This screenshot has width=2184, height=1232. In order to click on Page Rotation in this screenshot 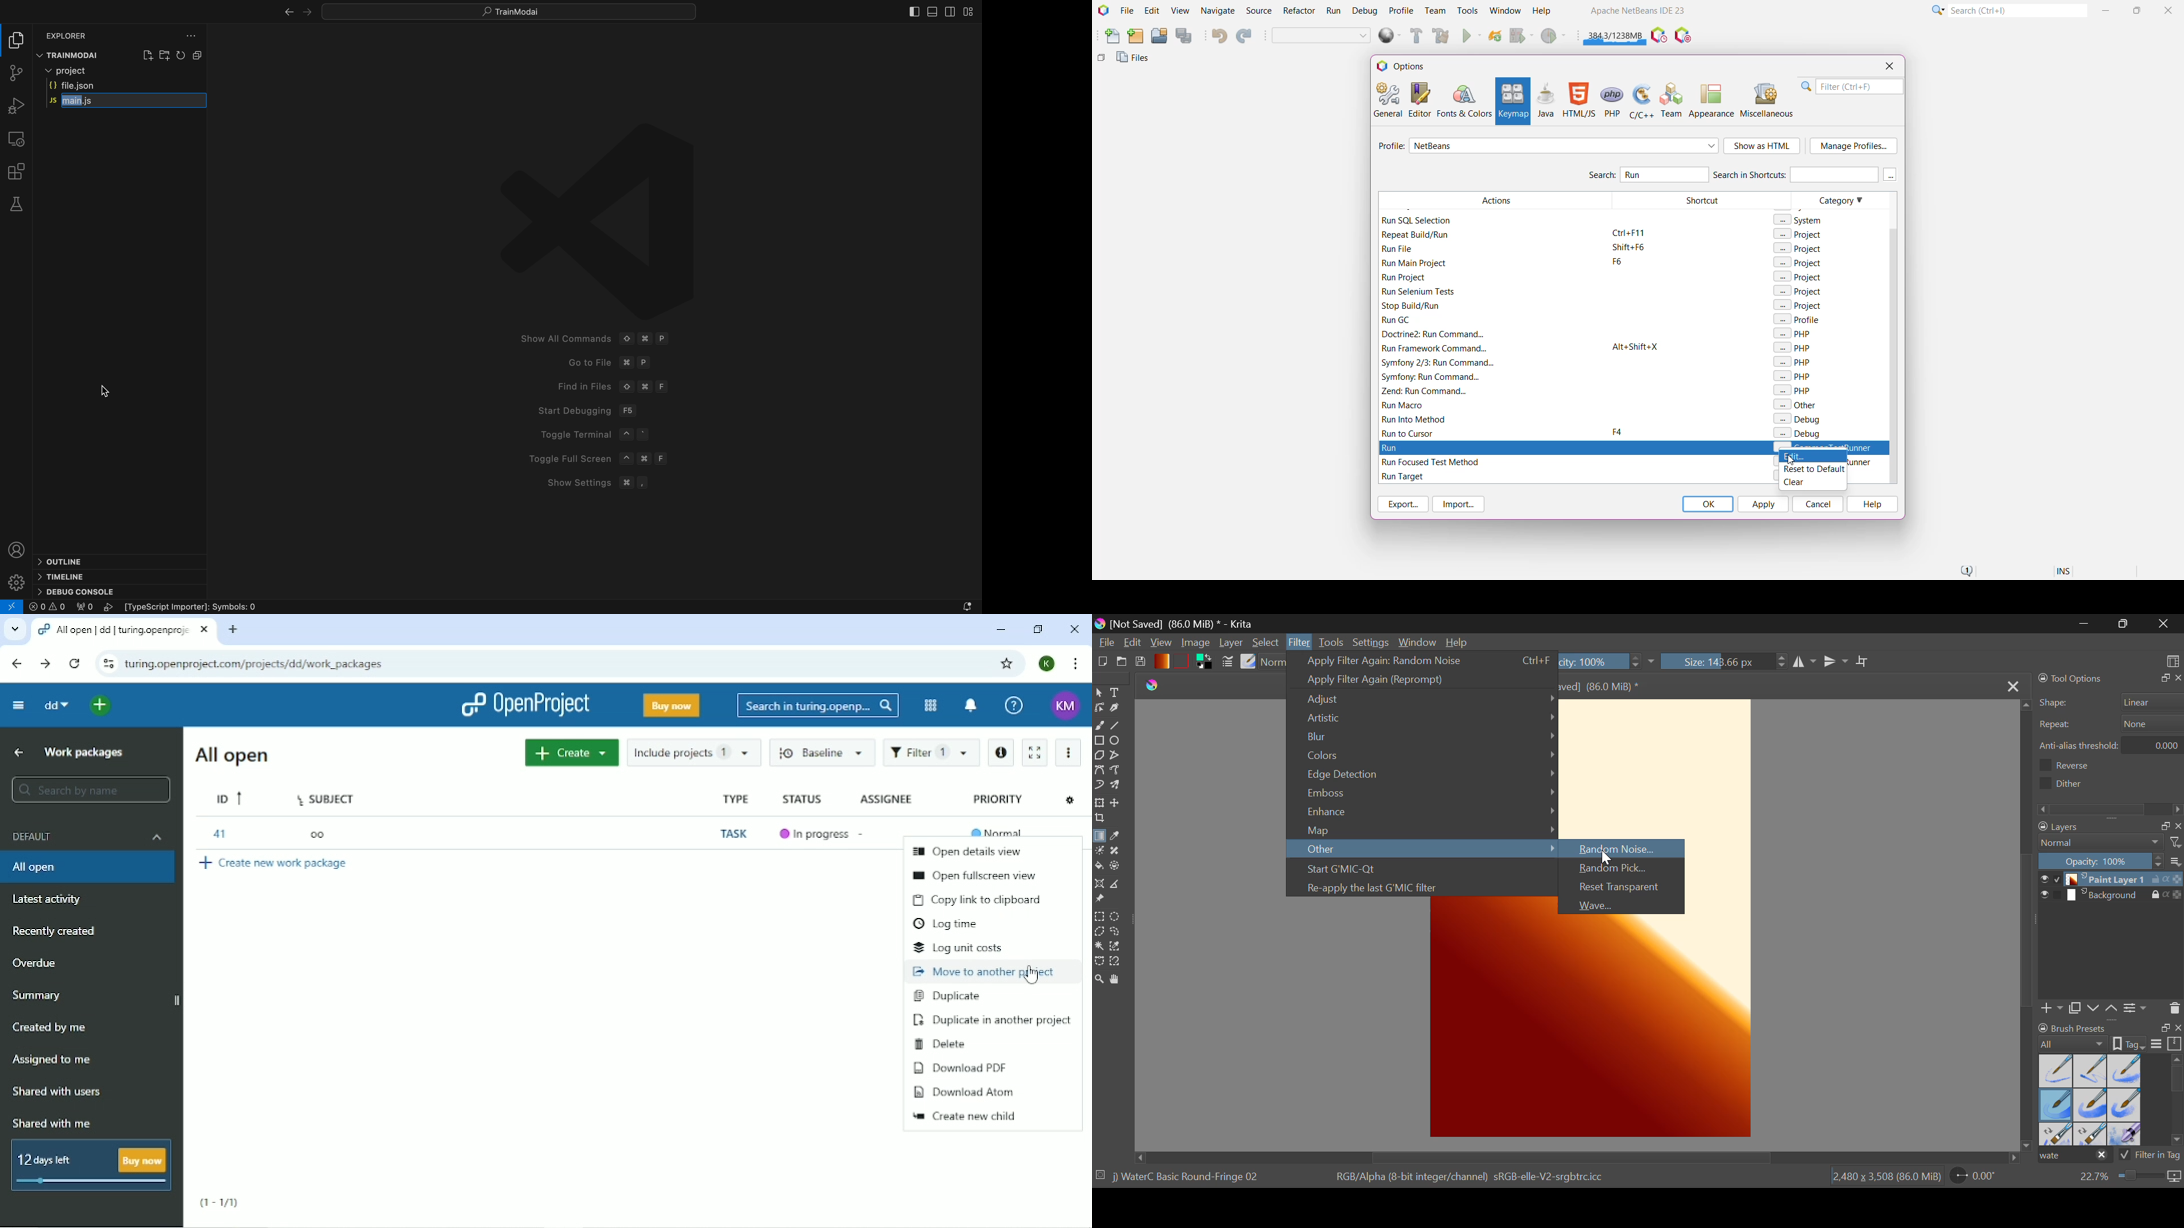, I will do `click(1979, 1179)`.